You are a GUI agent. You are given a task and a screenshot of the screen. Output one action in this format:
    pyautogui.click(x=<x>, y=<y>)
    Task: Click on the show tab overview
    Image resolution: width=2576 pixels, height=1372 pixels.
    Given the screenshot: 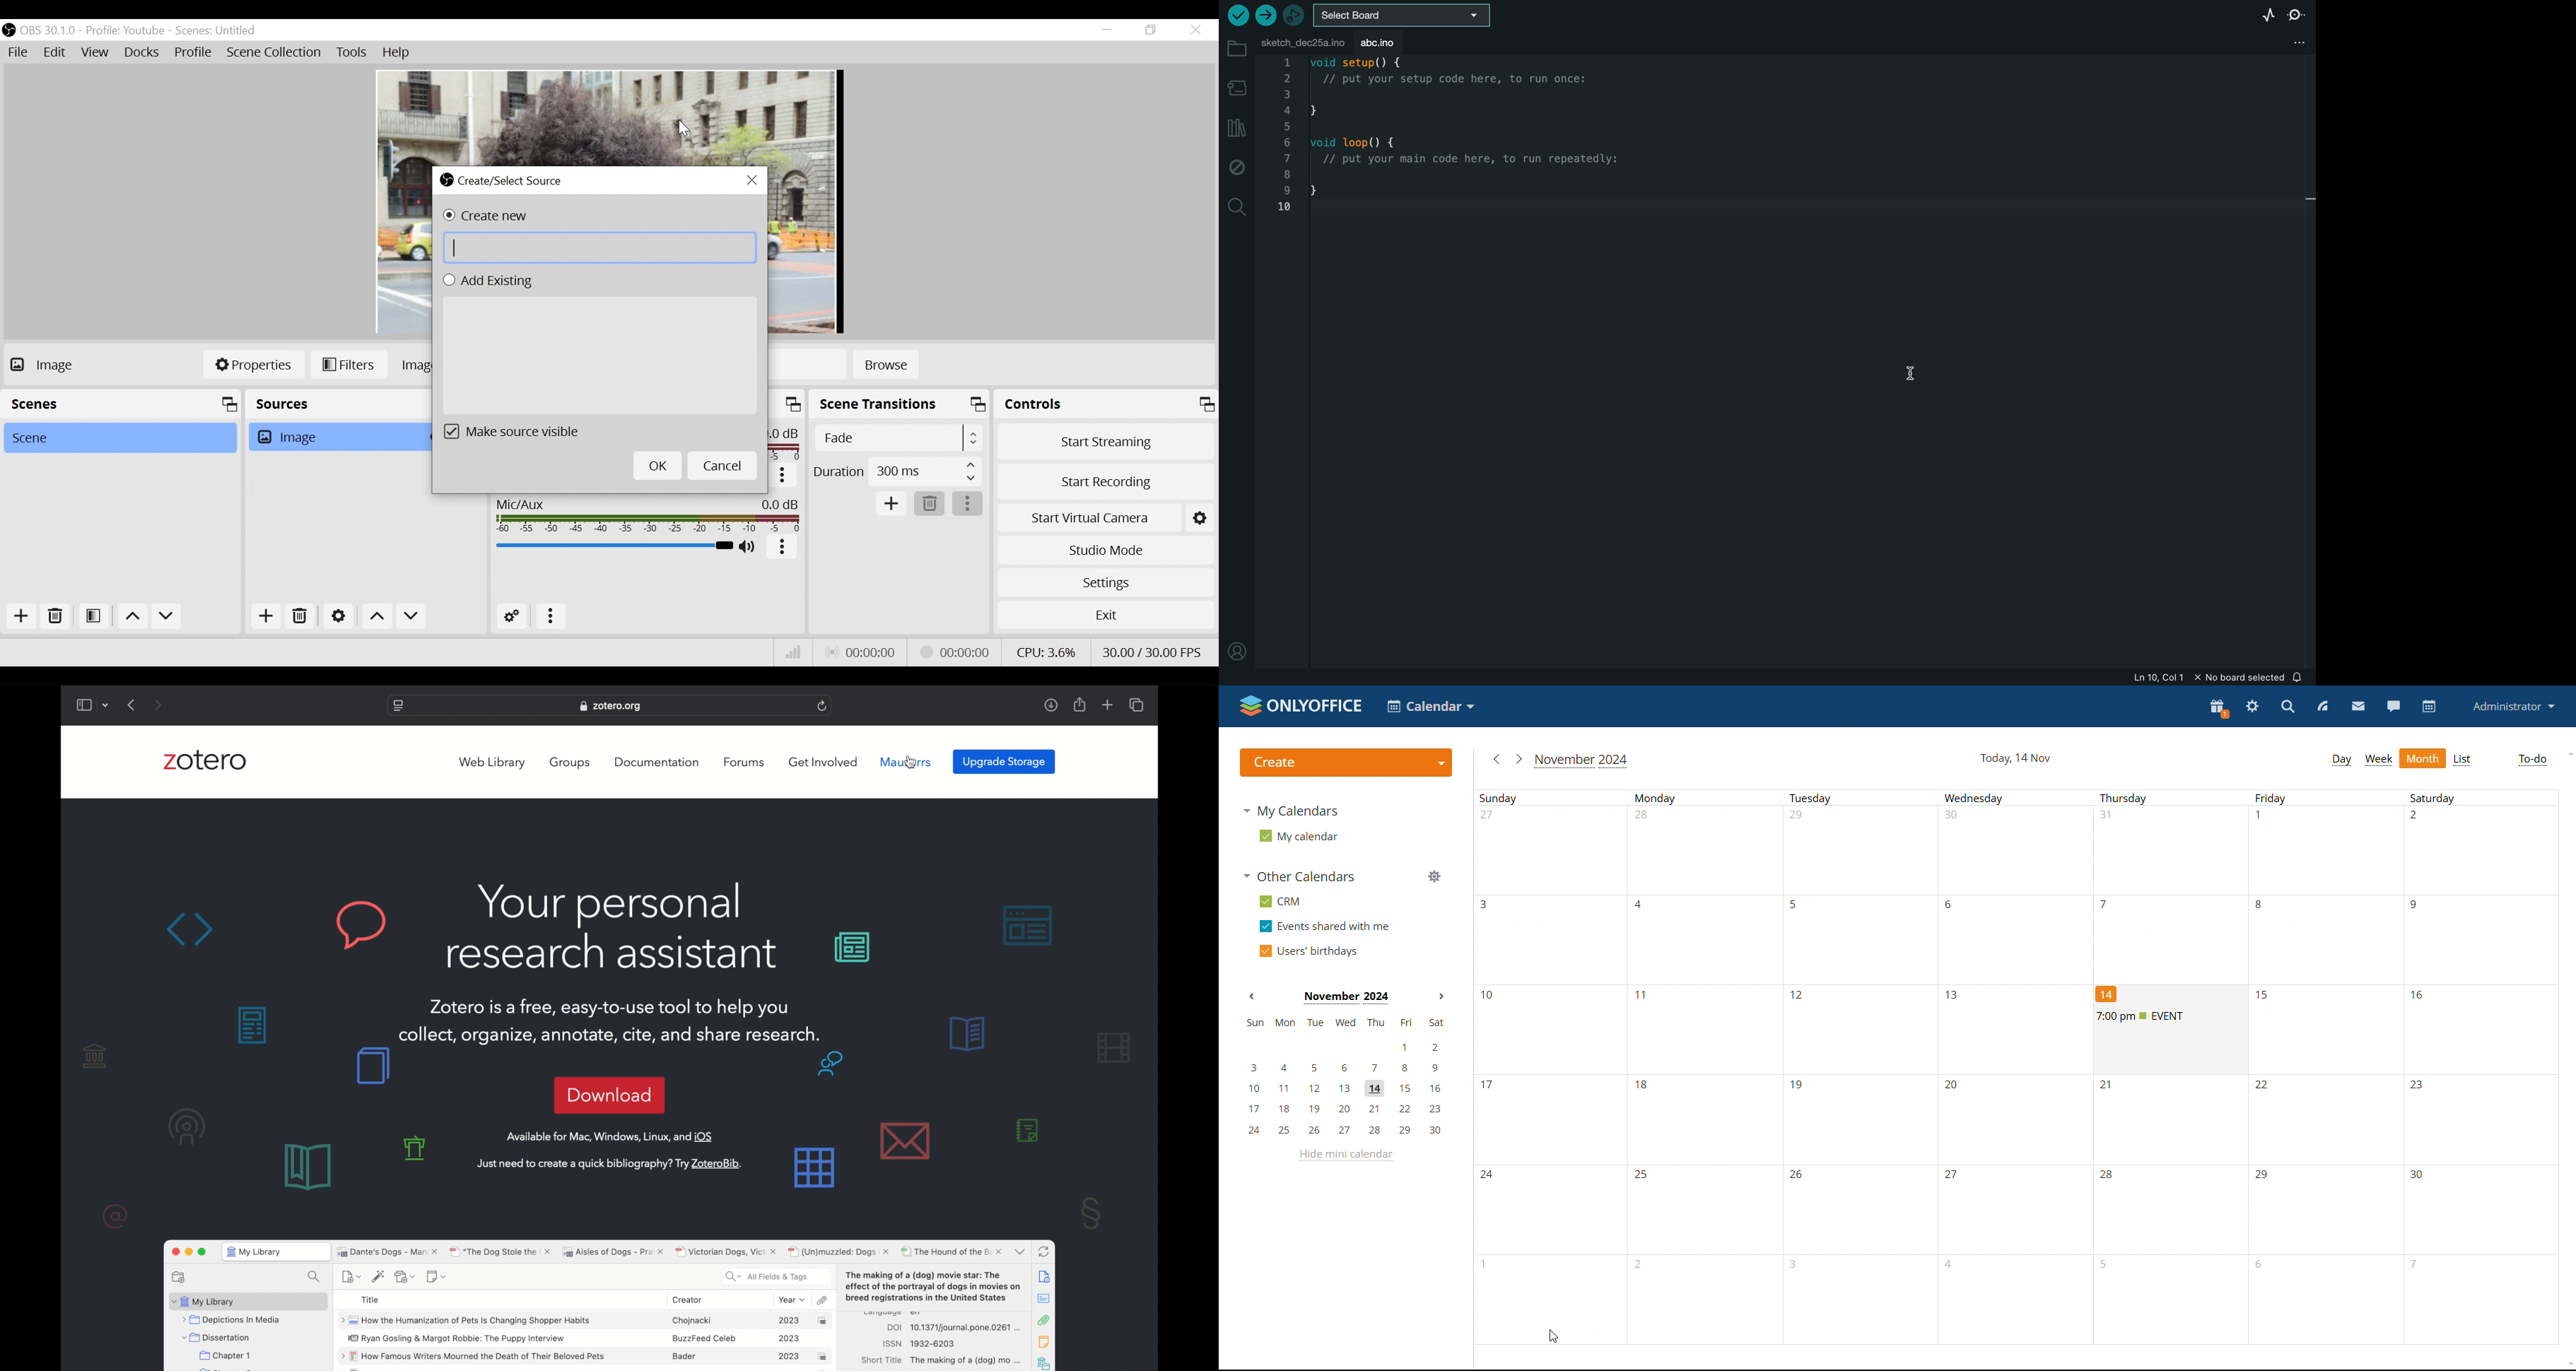 What is the action you would take?
    pyautogui.click(x=1138, y=705)
    